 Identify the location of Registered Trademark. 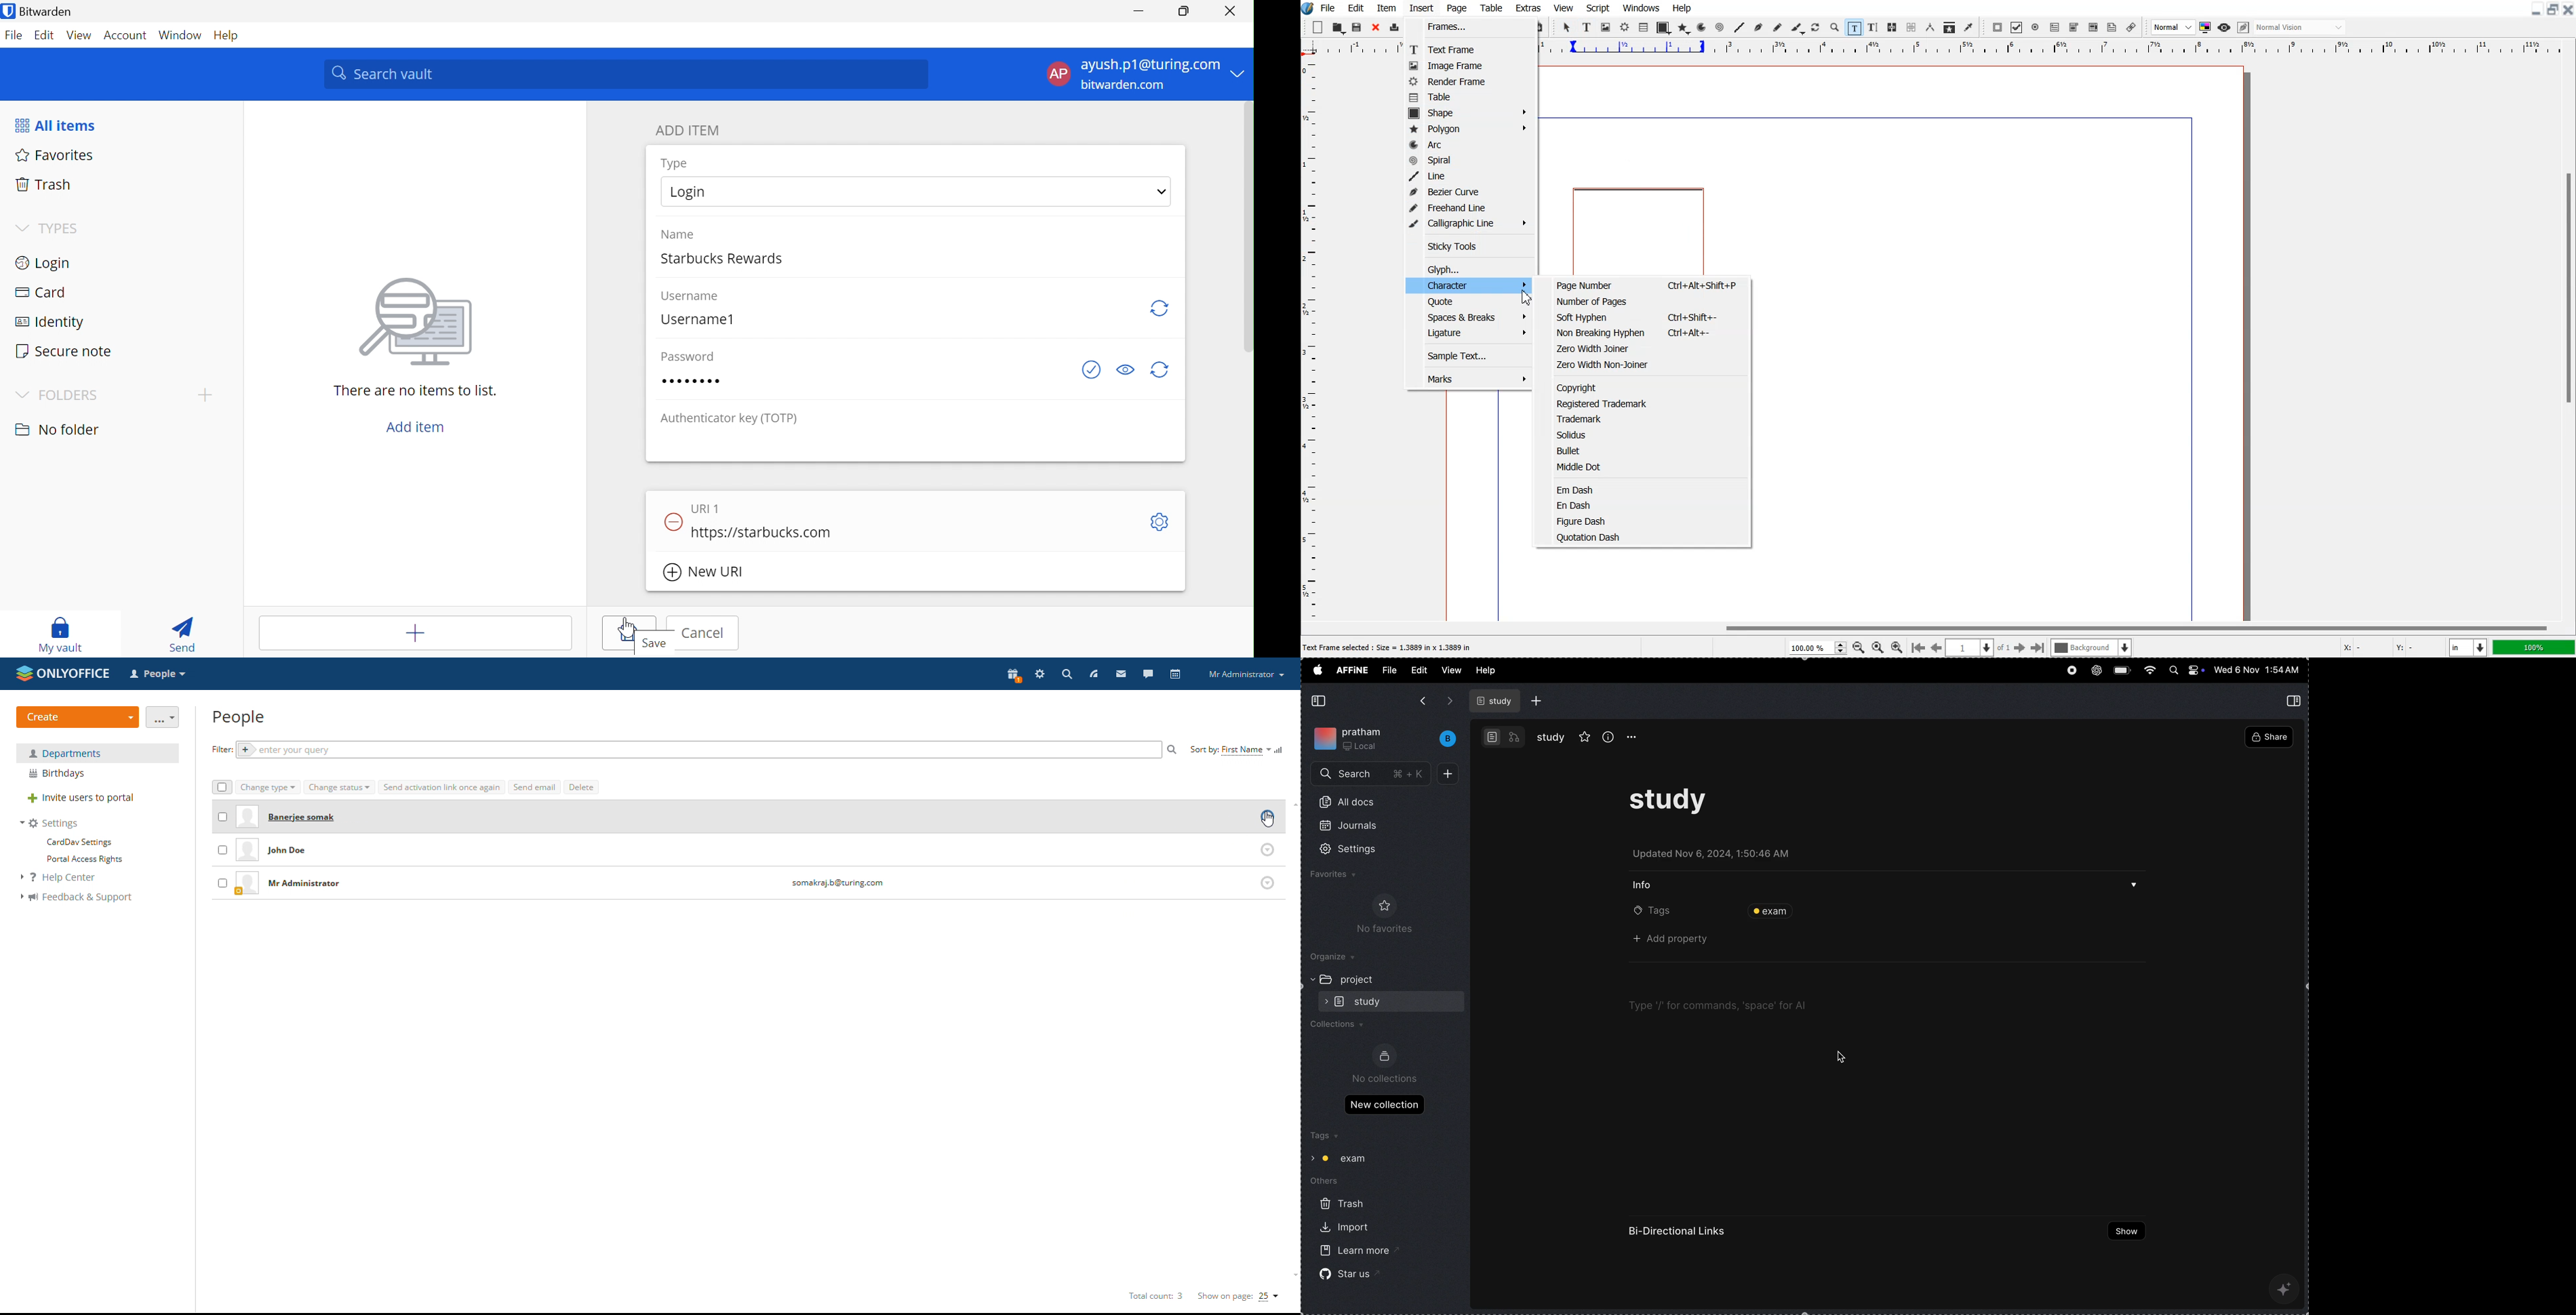
(1647, 404).